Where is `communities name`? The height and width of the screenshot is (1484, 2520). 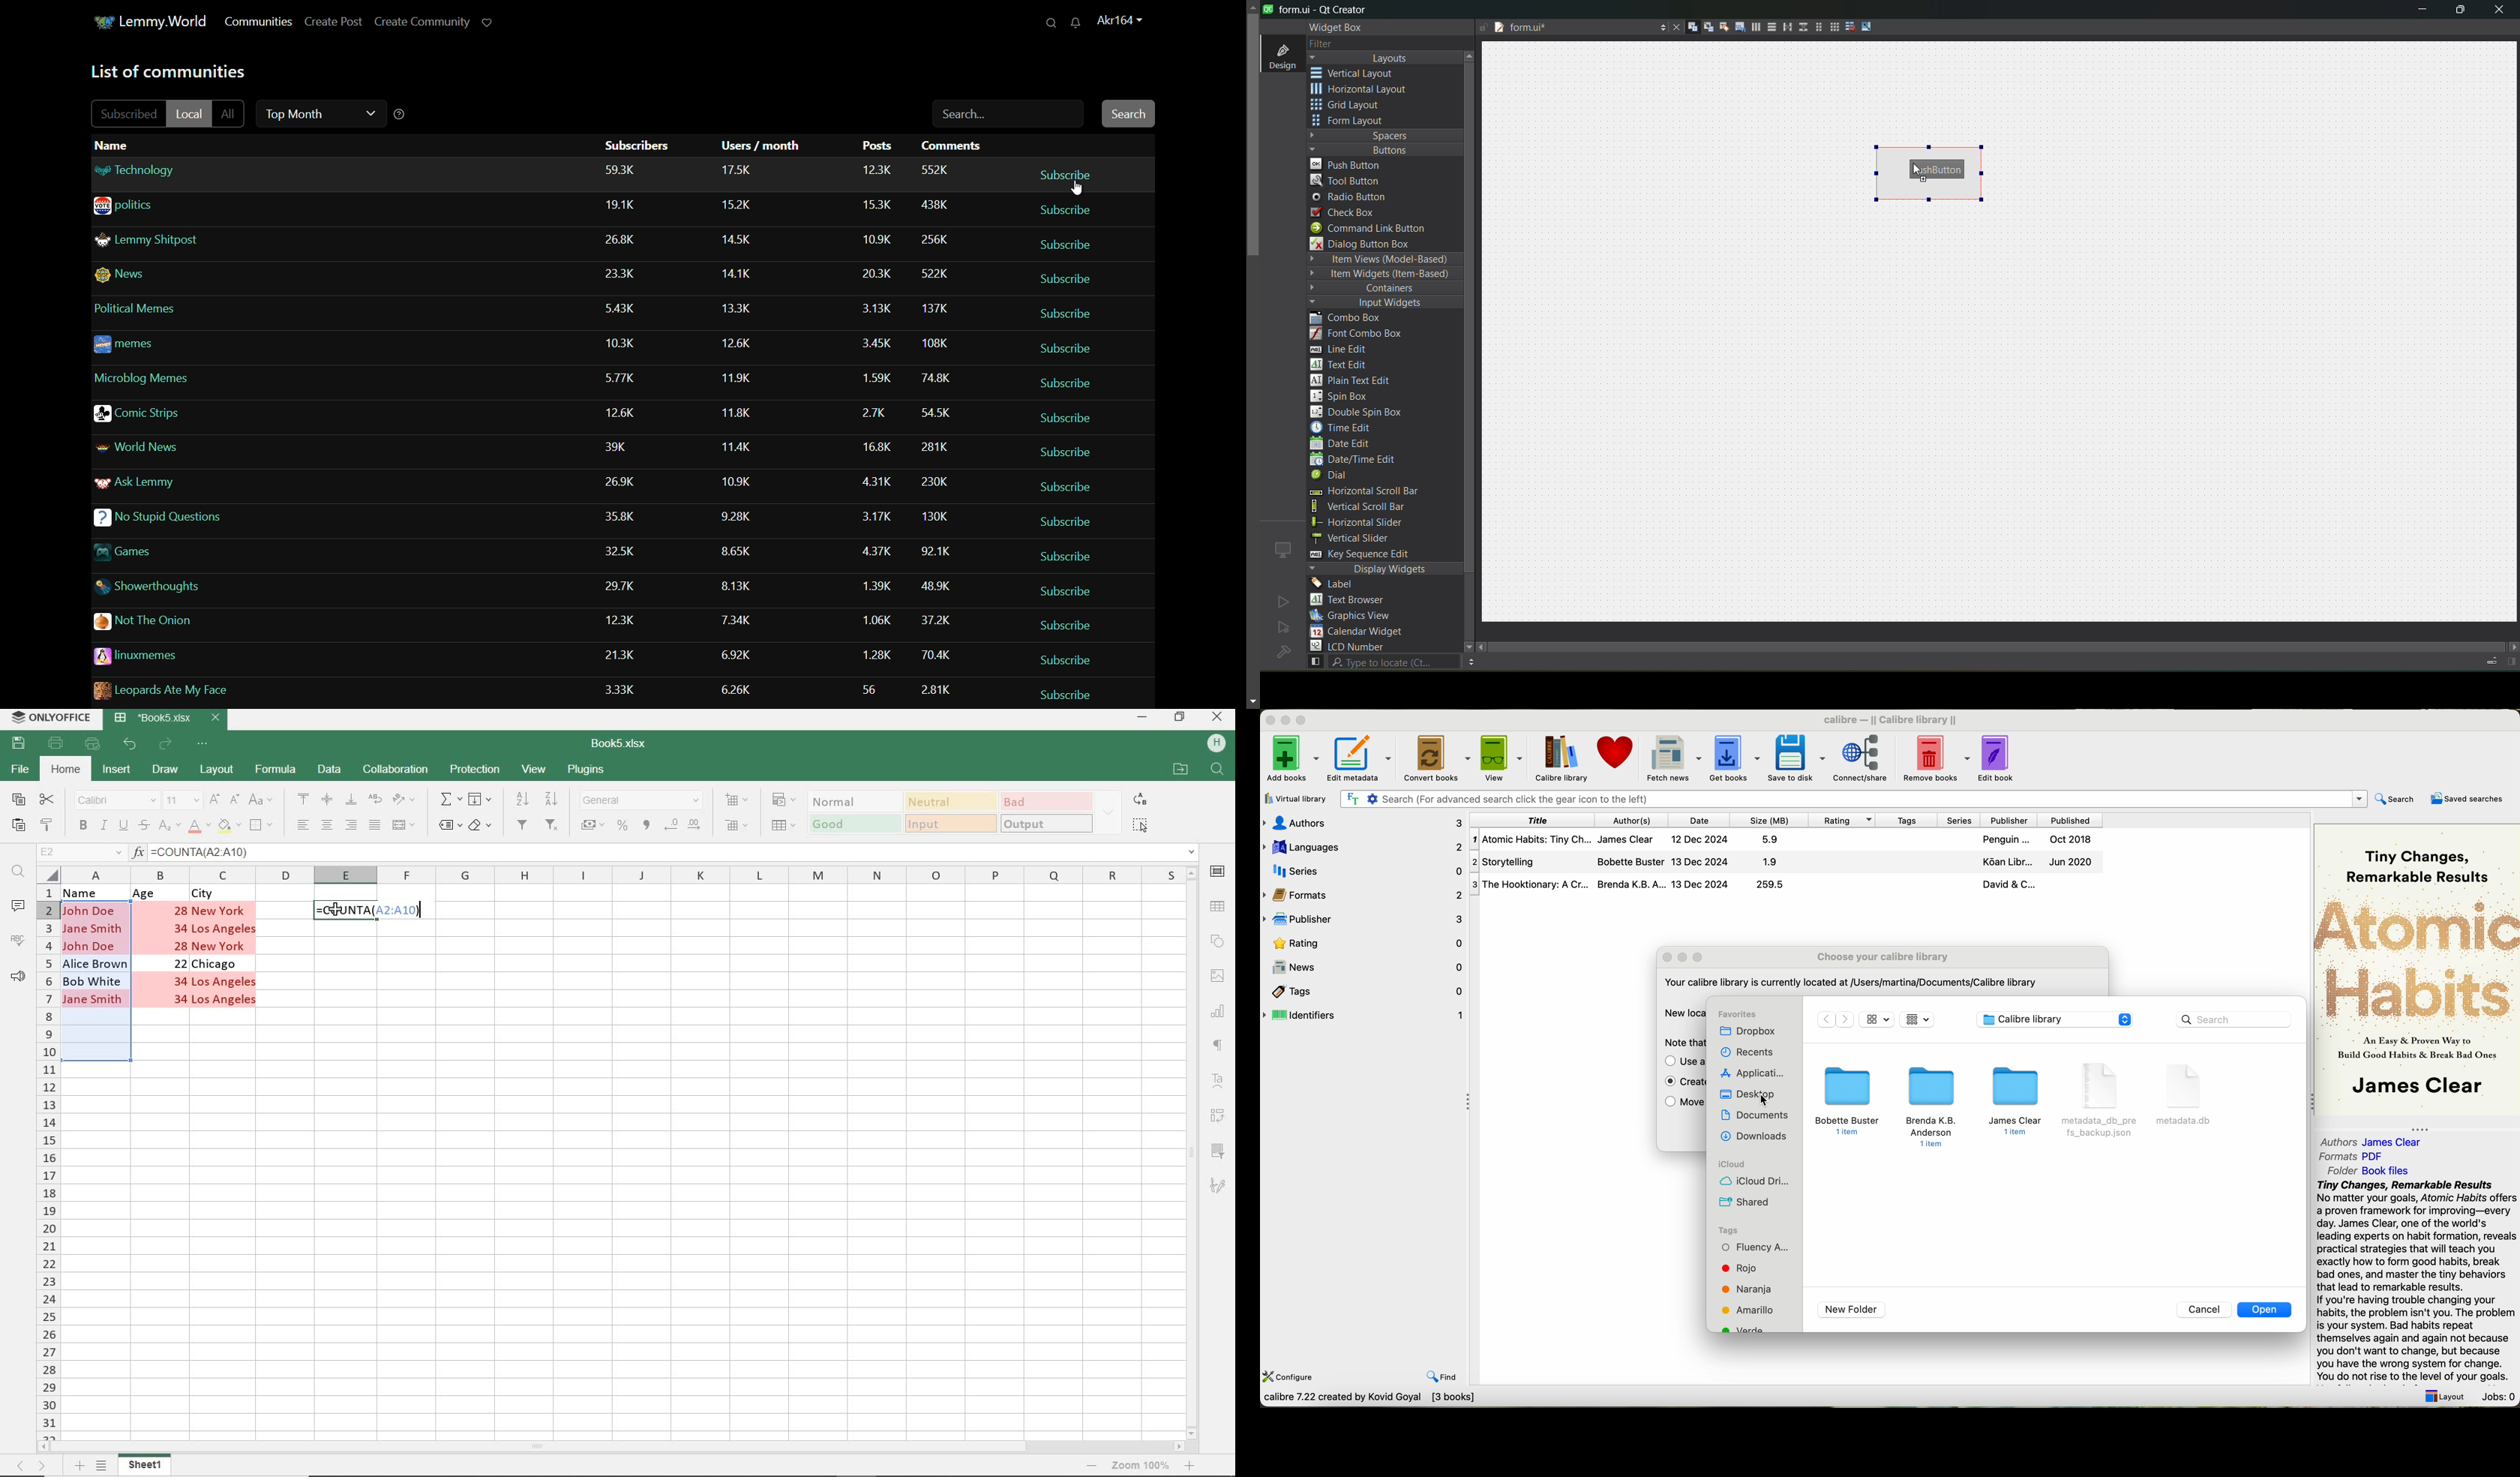
communities name is located at coordinates (282, 205).